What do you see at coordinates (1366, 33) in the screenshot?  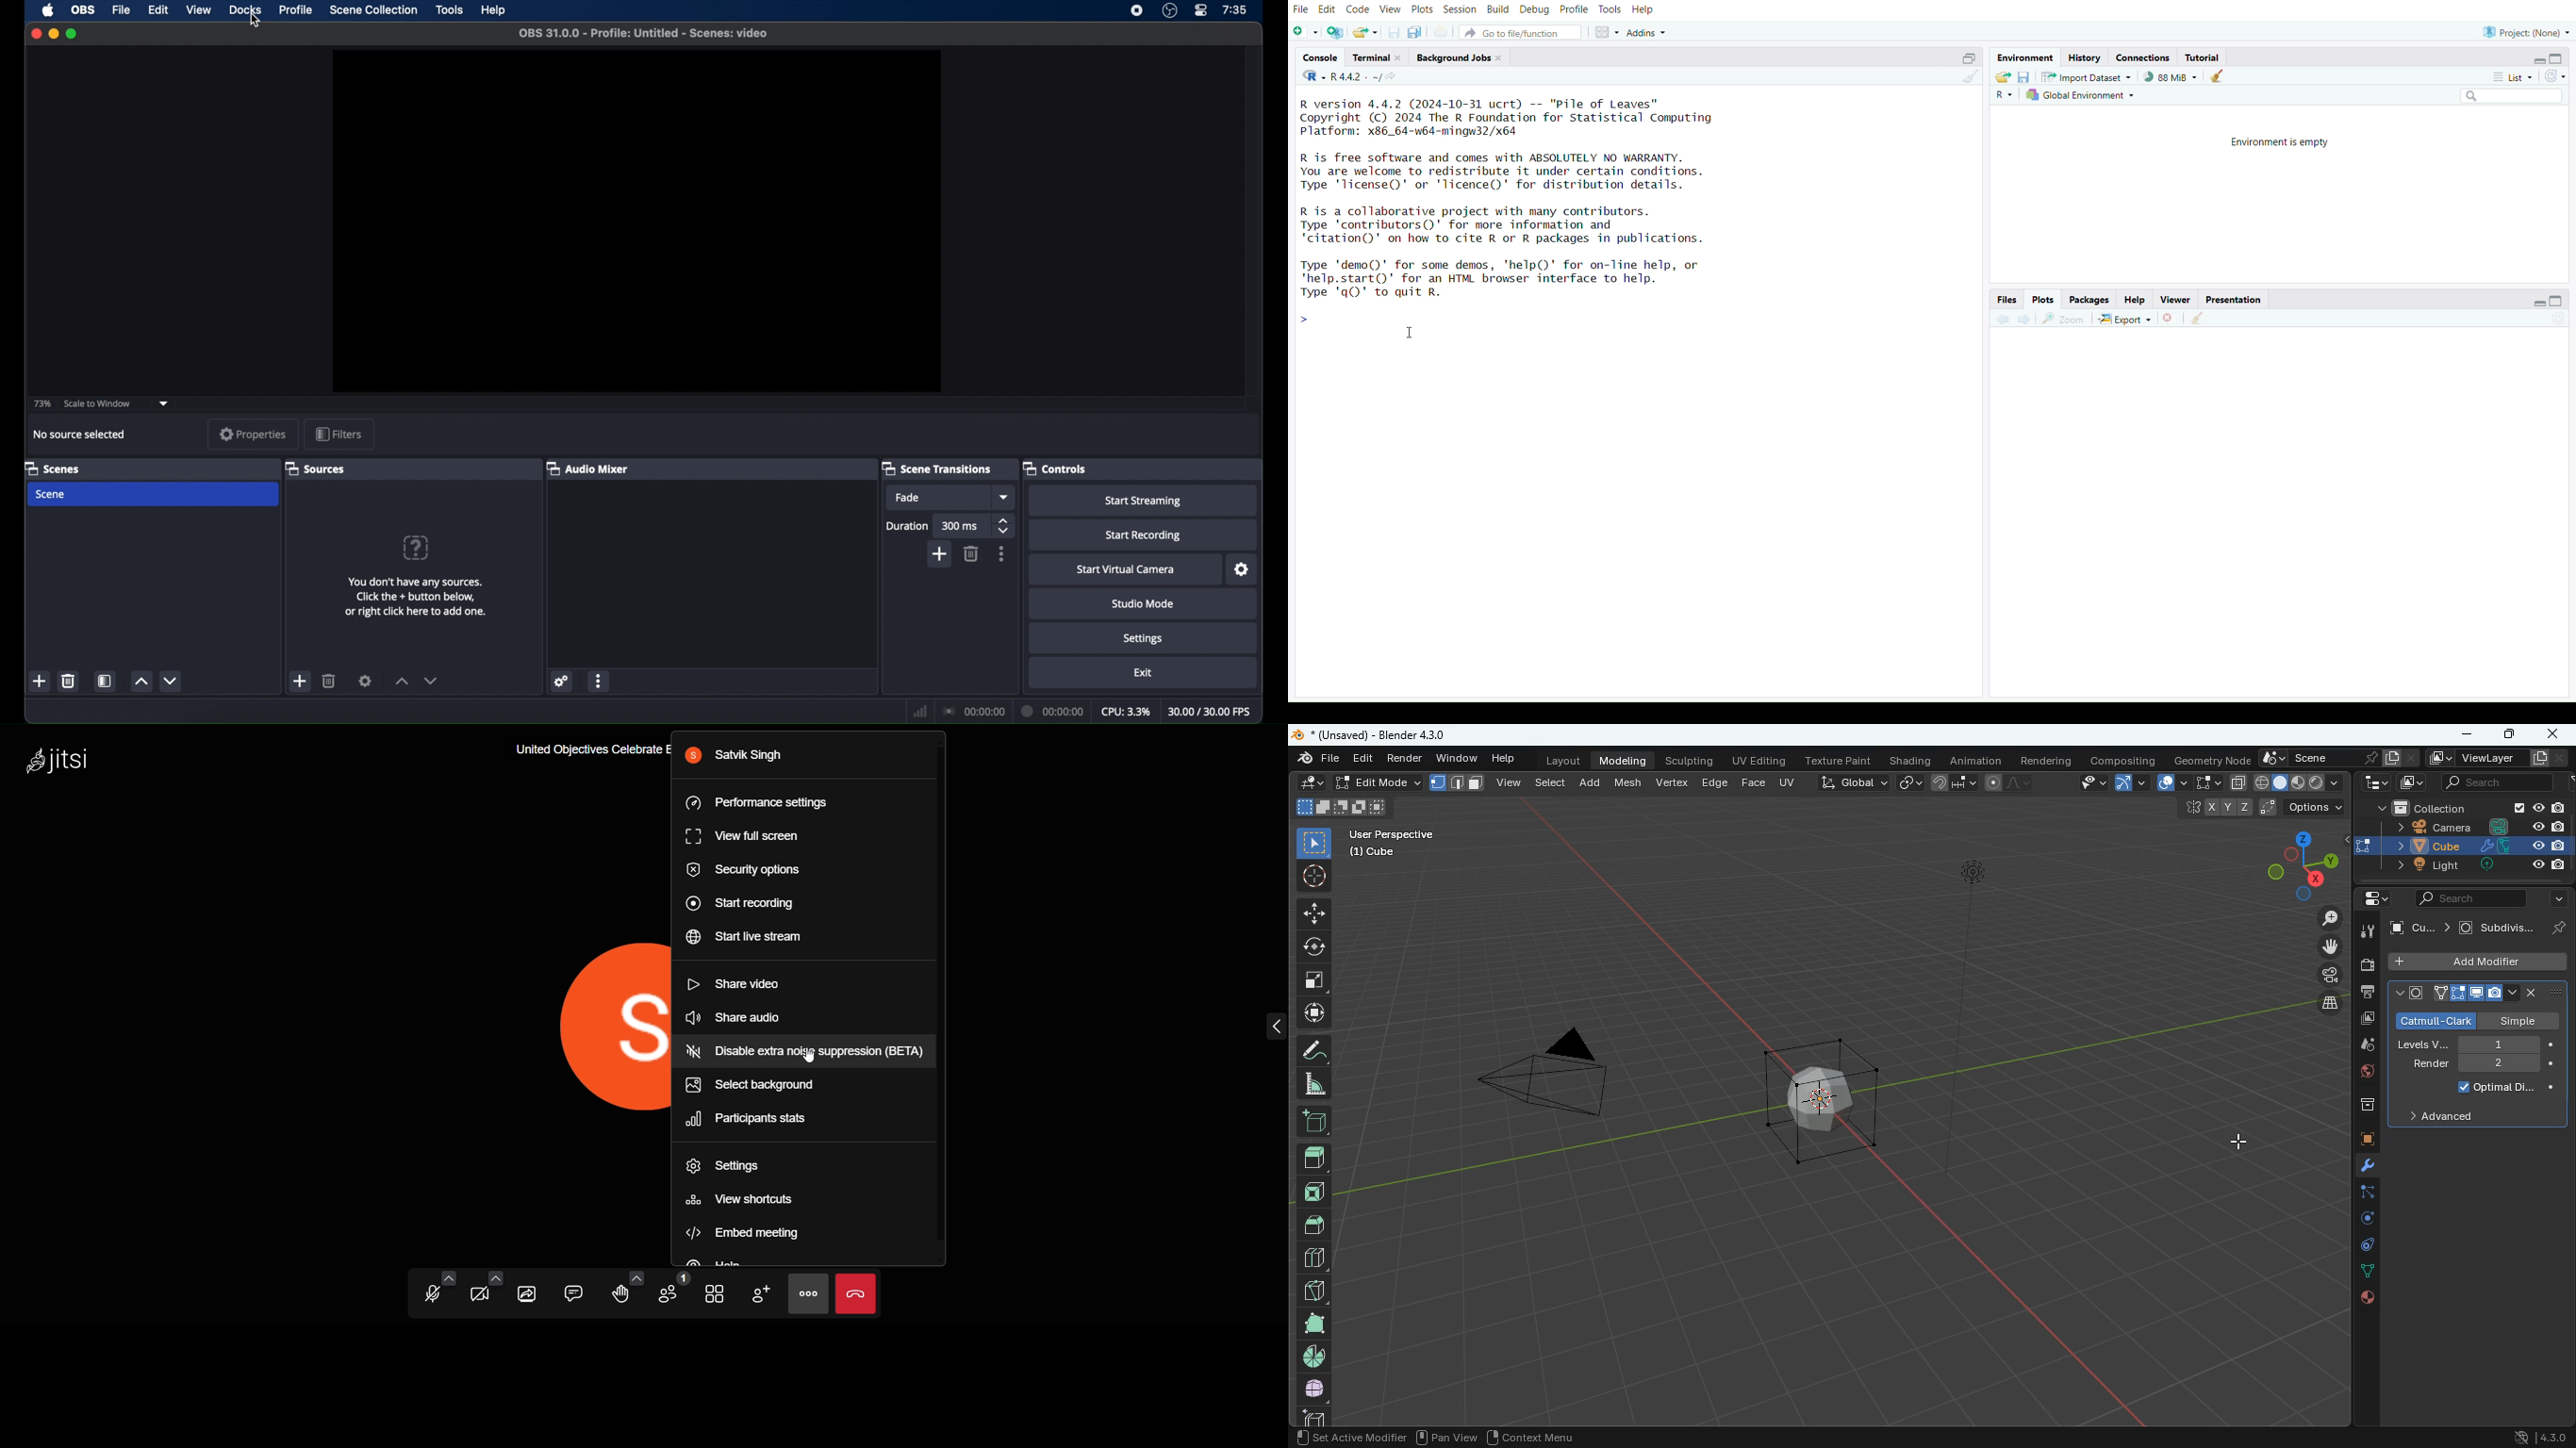 I see `open an existing file` at bounding box center [1366, 33].